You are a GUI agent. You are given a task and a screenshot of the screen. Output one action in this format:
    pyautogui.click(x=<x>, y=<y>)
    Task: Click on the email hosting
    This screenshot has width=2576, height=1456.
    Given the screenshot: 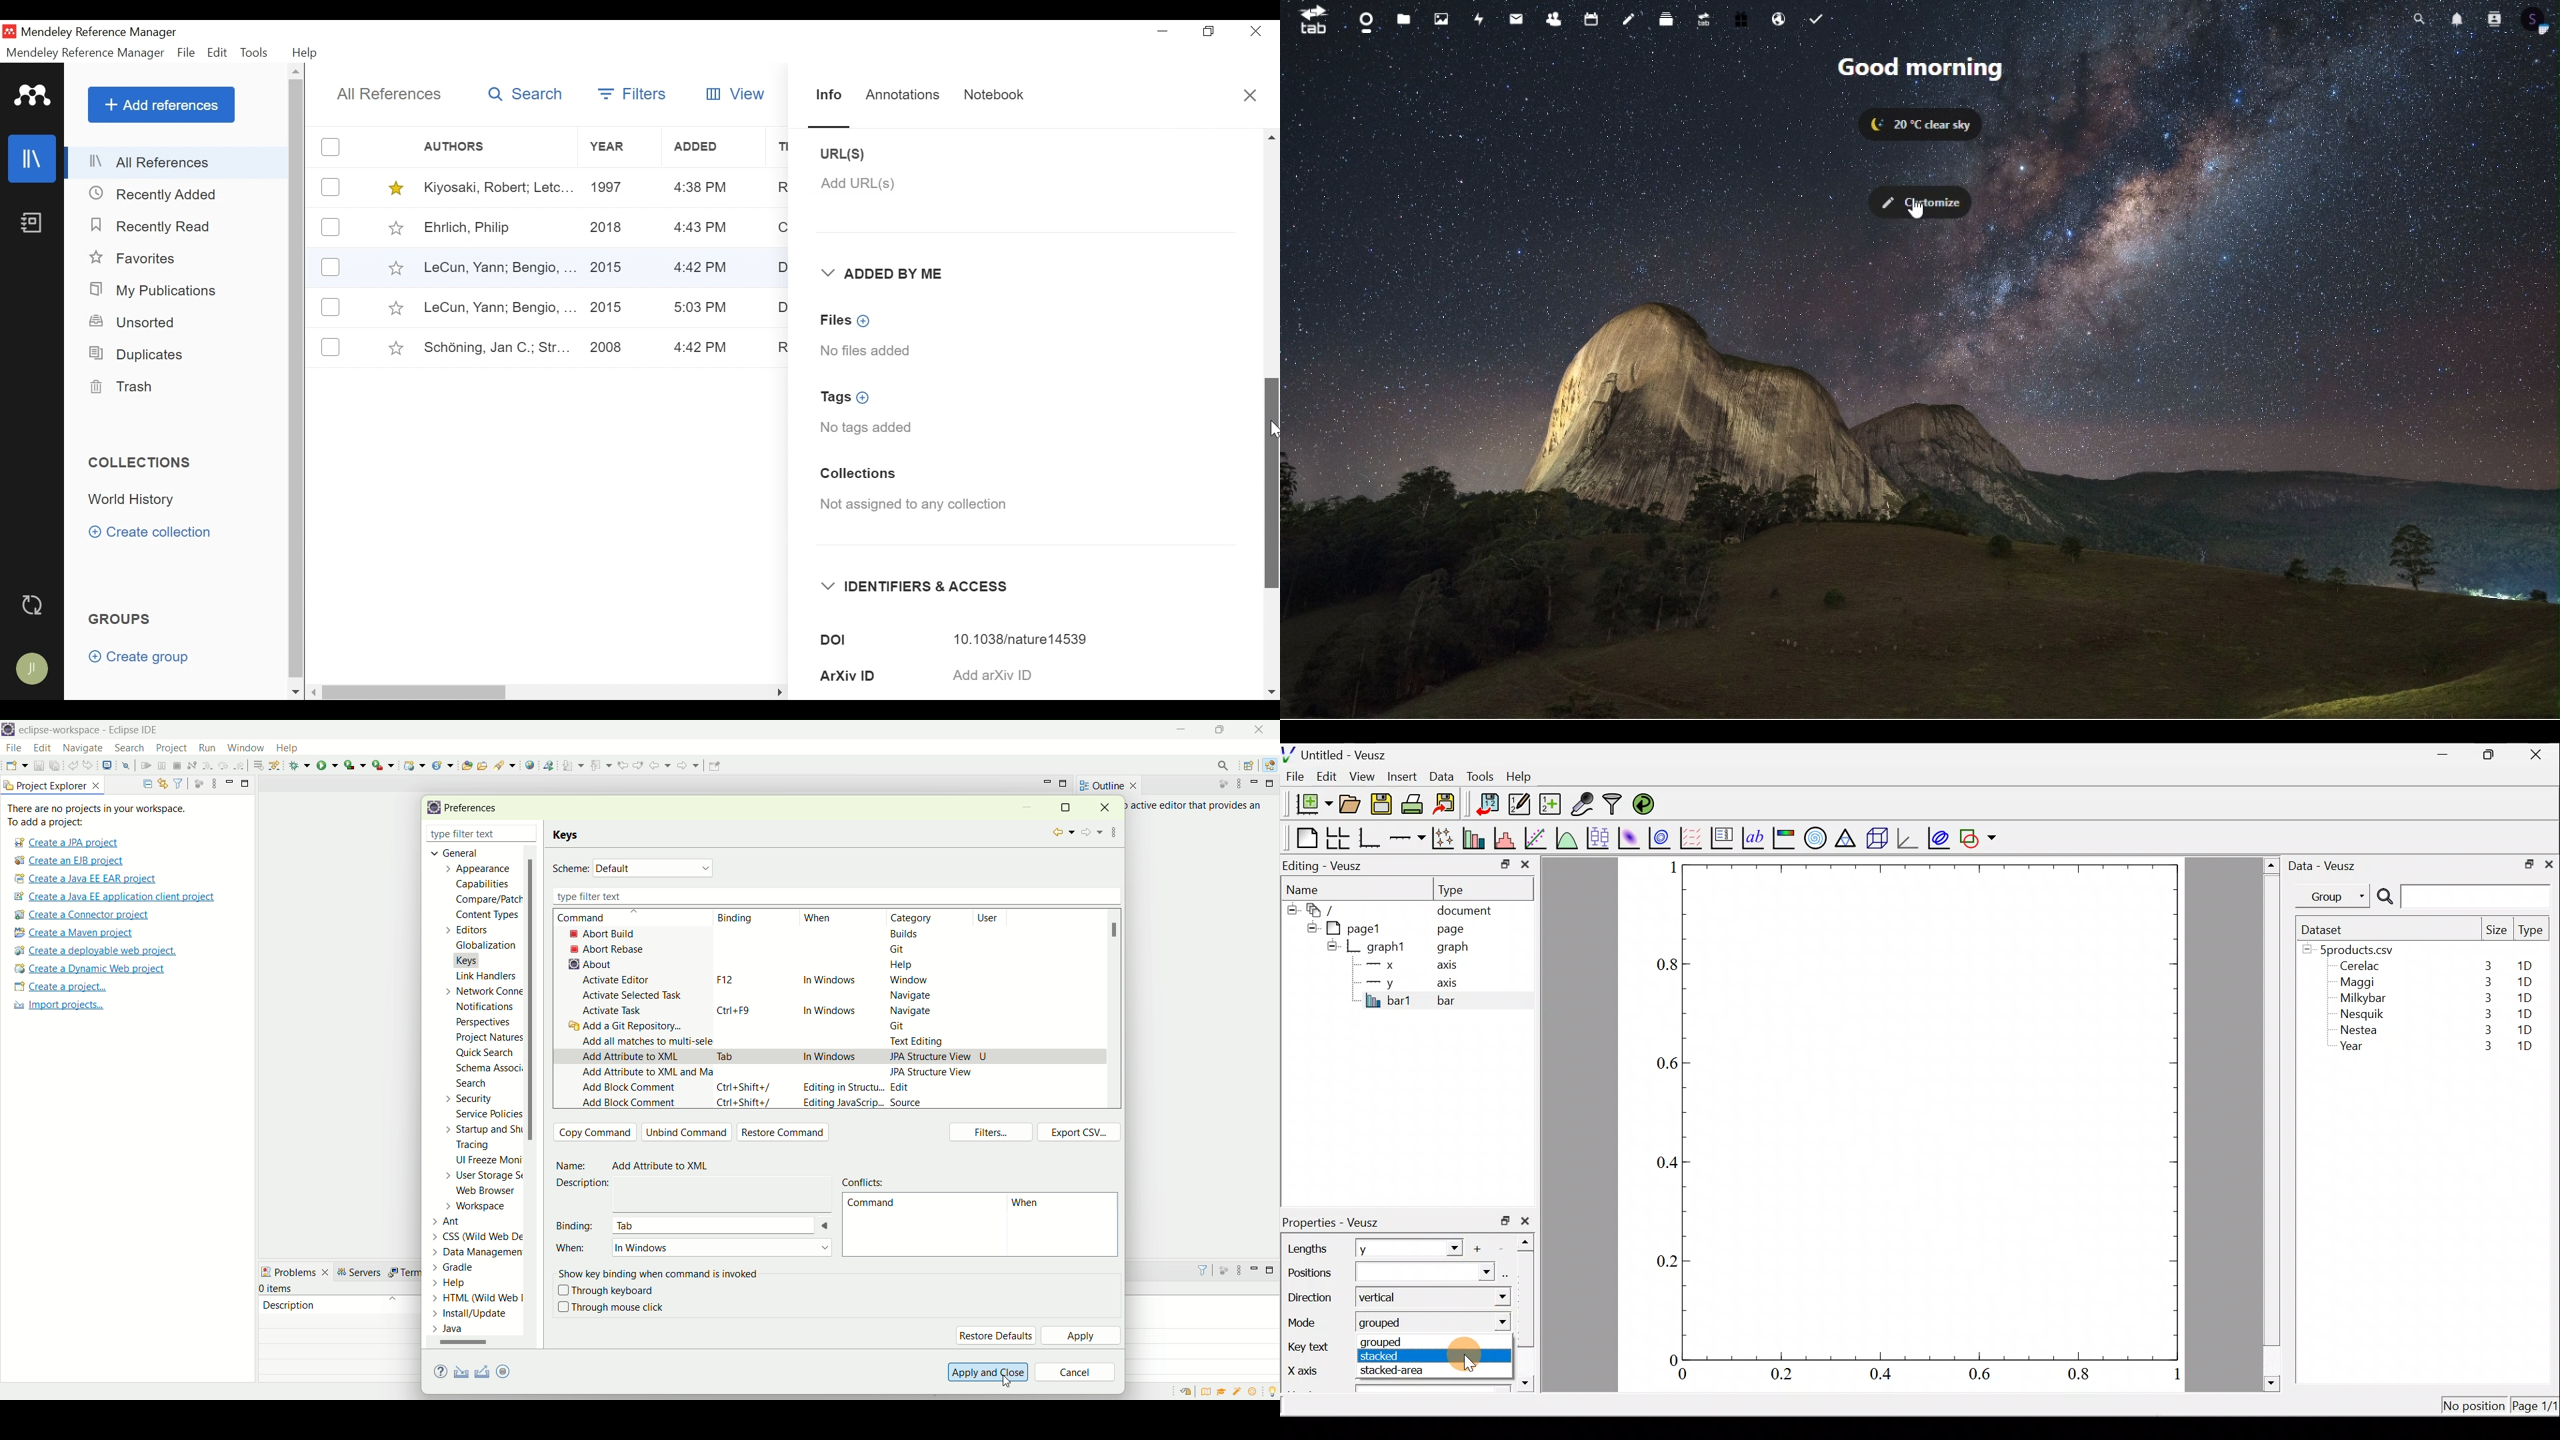 What is the action you would take?
    pyautogui.click(x=1781, y=18)
    